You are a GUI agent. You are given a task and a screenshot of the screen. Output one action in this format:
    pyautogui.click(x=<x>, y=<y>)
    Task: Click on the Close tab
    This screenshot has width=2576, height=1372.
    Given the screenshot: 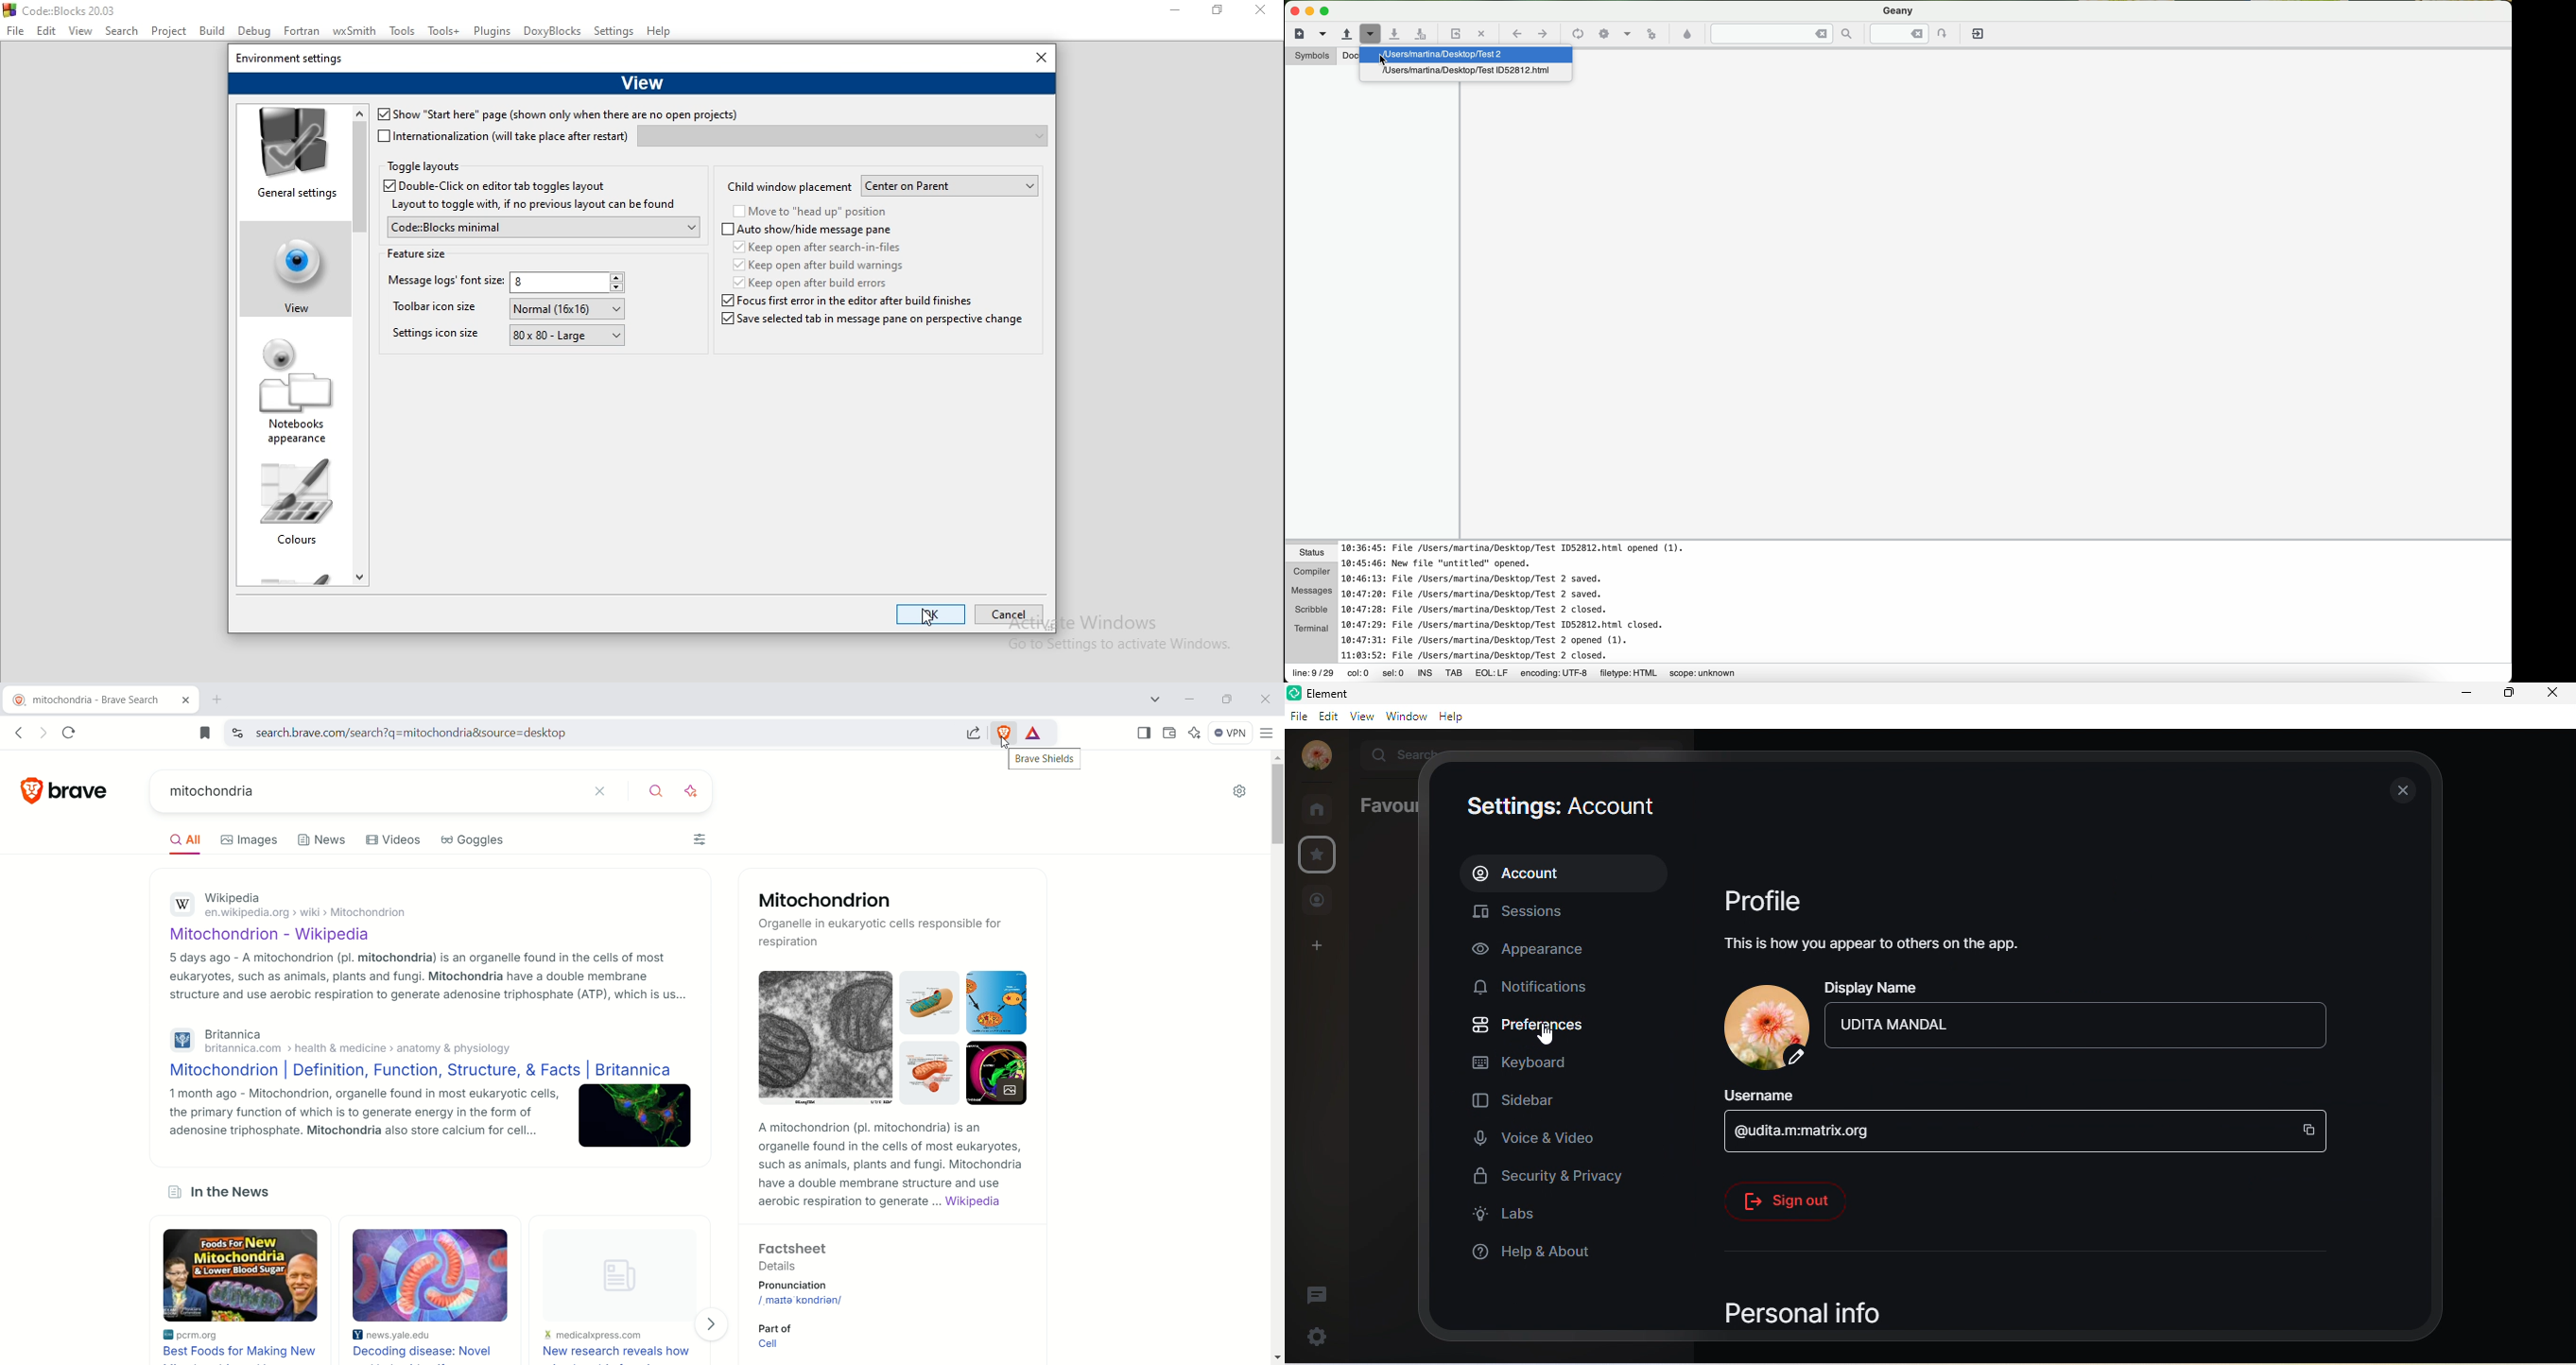 What is the action you would take?
    pyautogui.click(x=187, y=701)
    